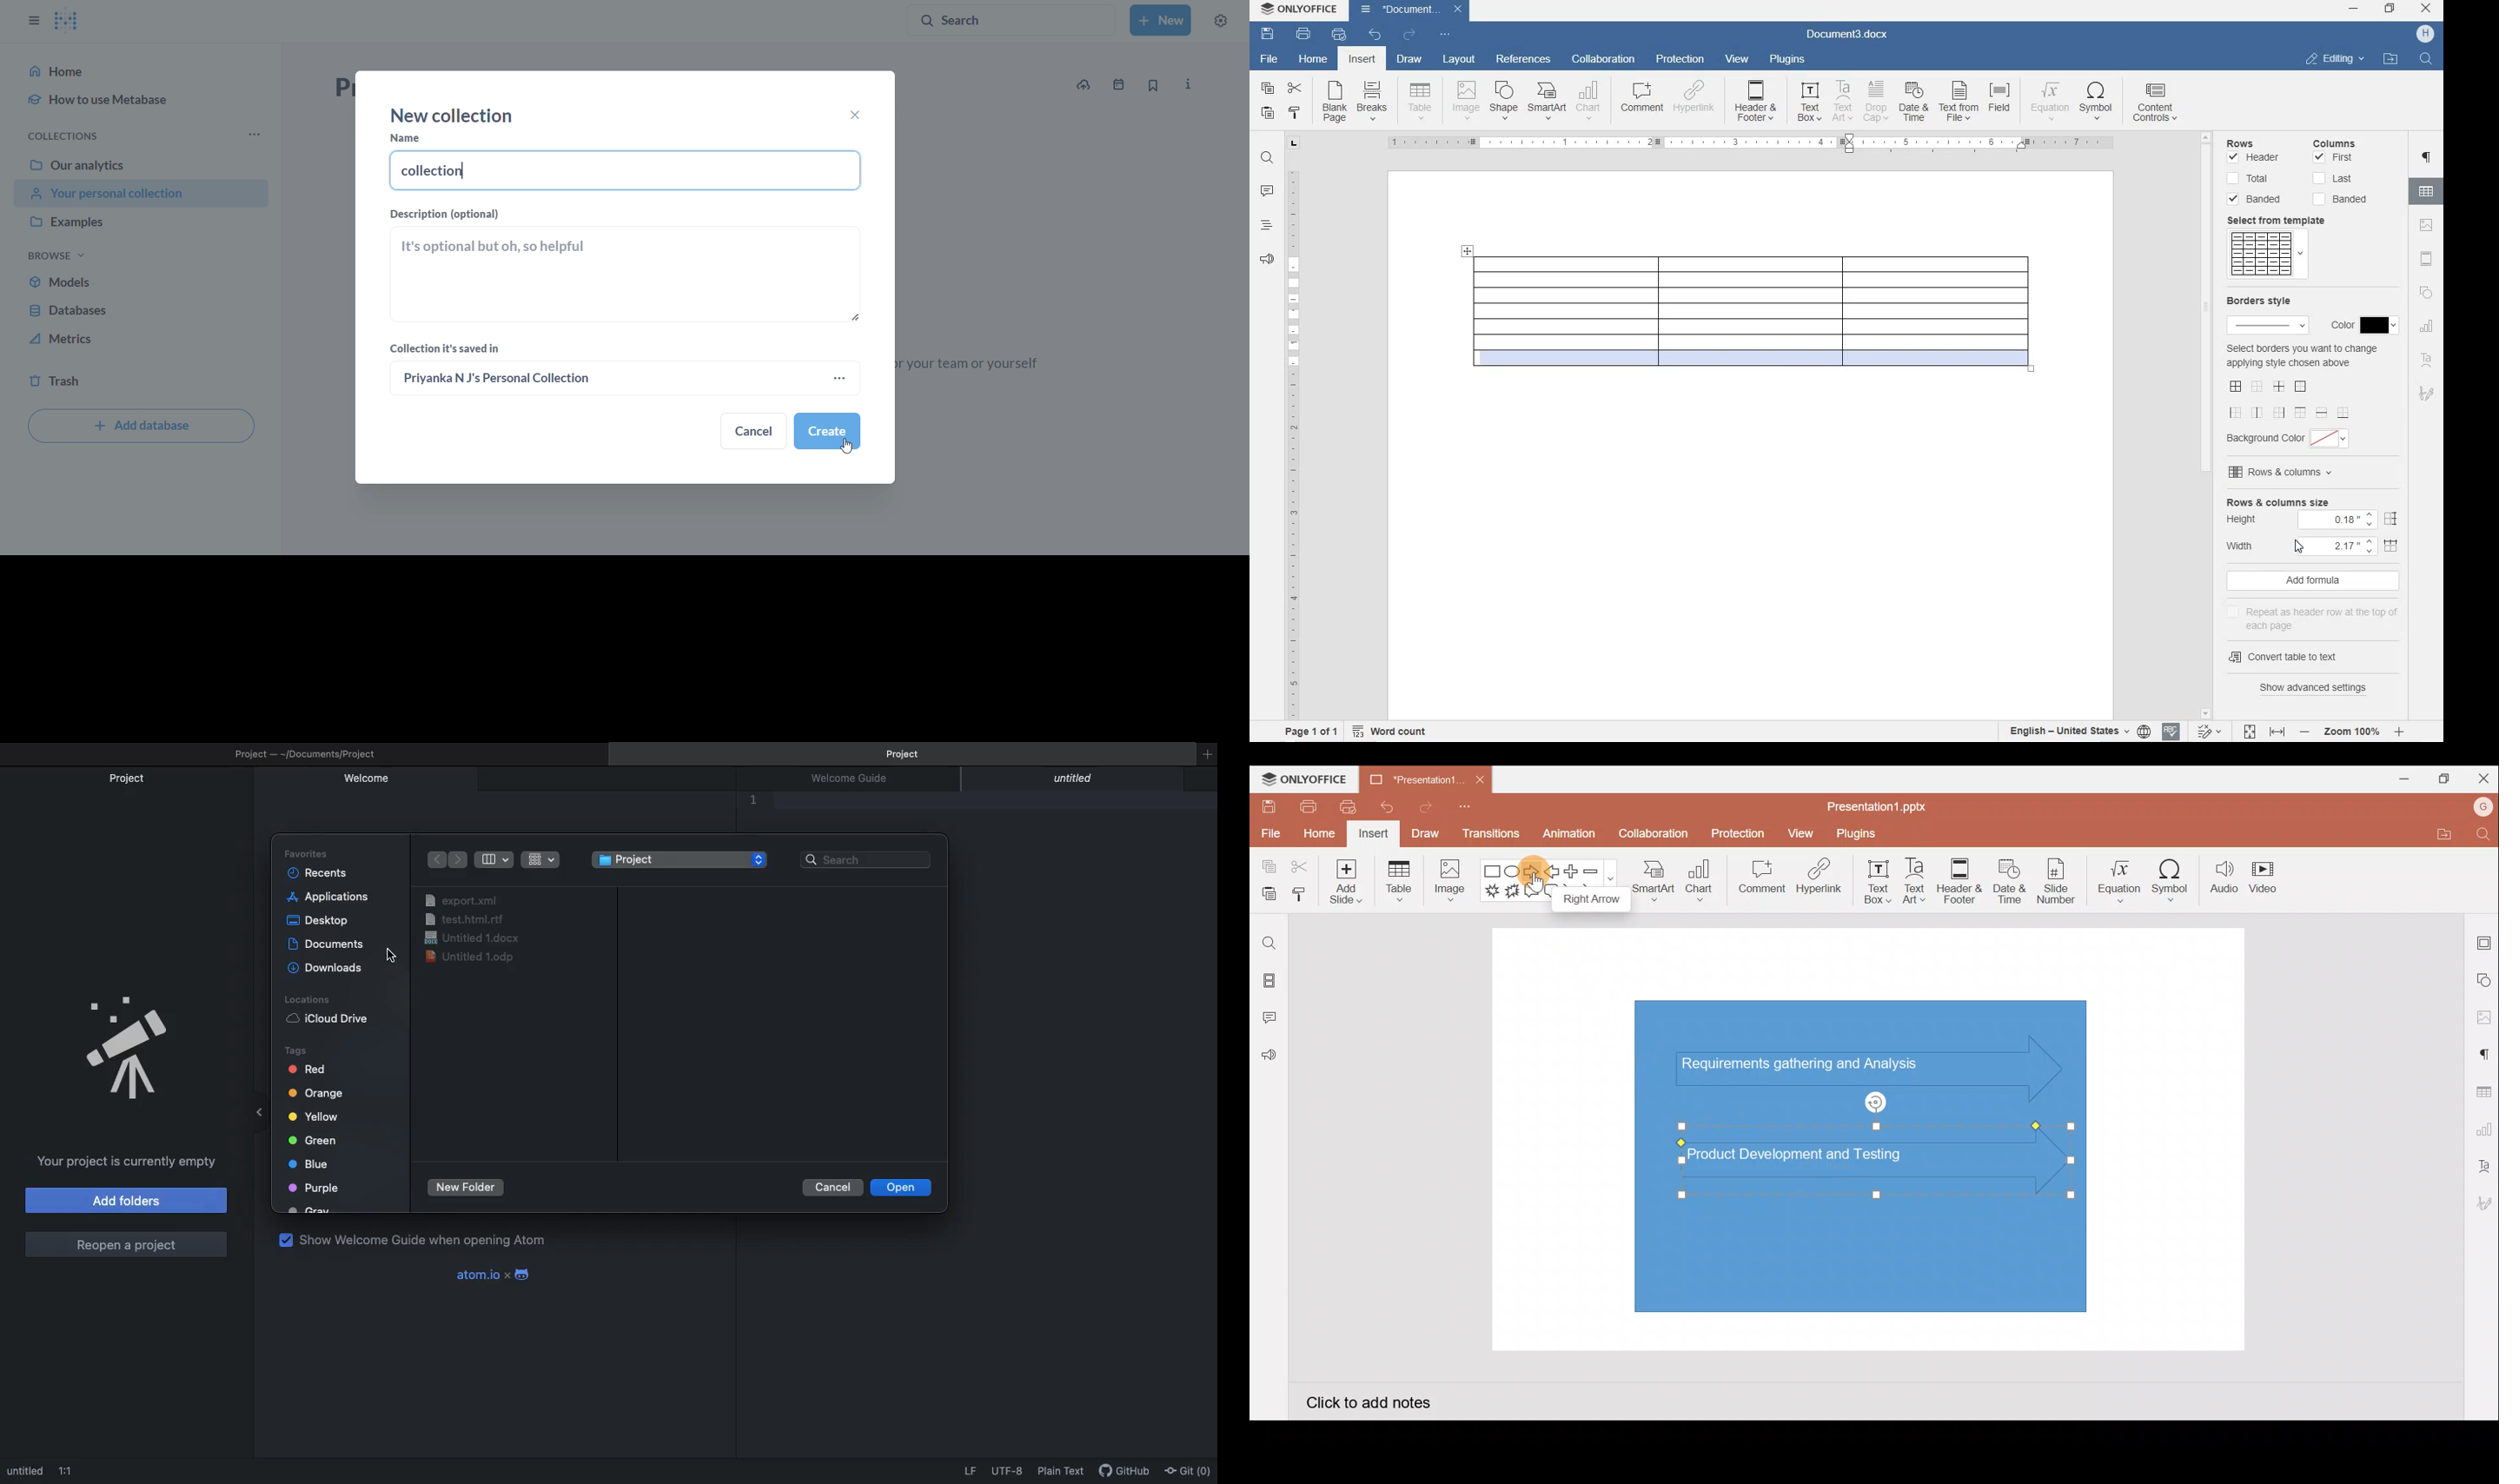  What do you see at coordinates (1643, 99) in the screenshot?
I see `COMMENT` at bounding box center [1643, 99].